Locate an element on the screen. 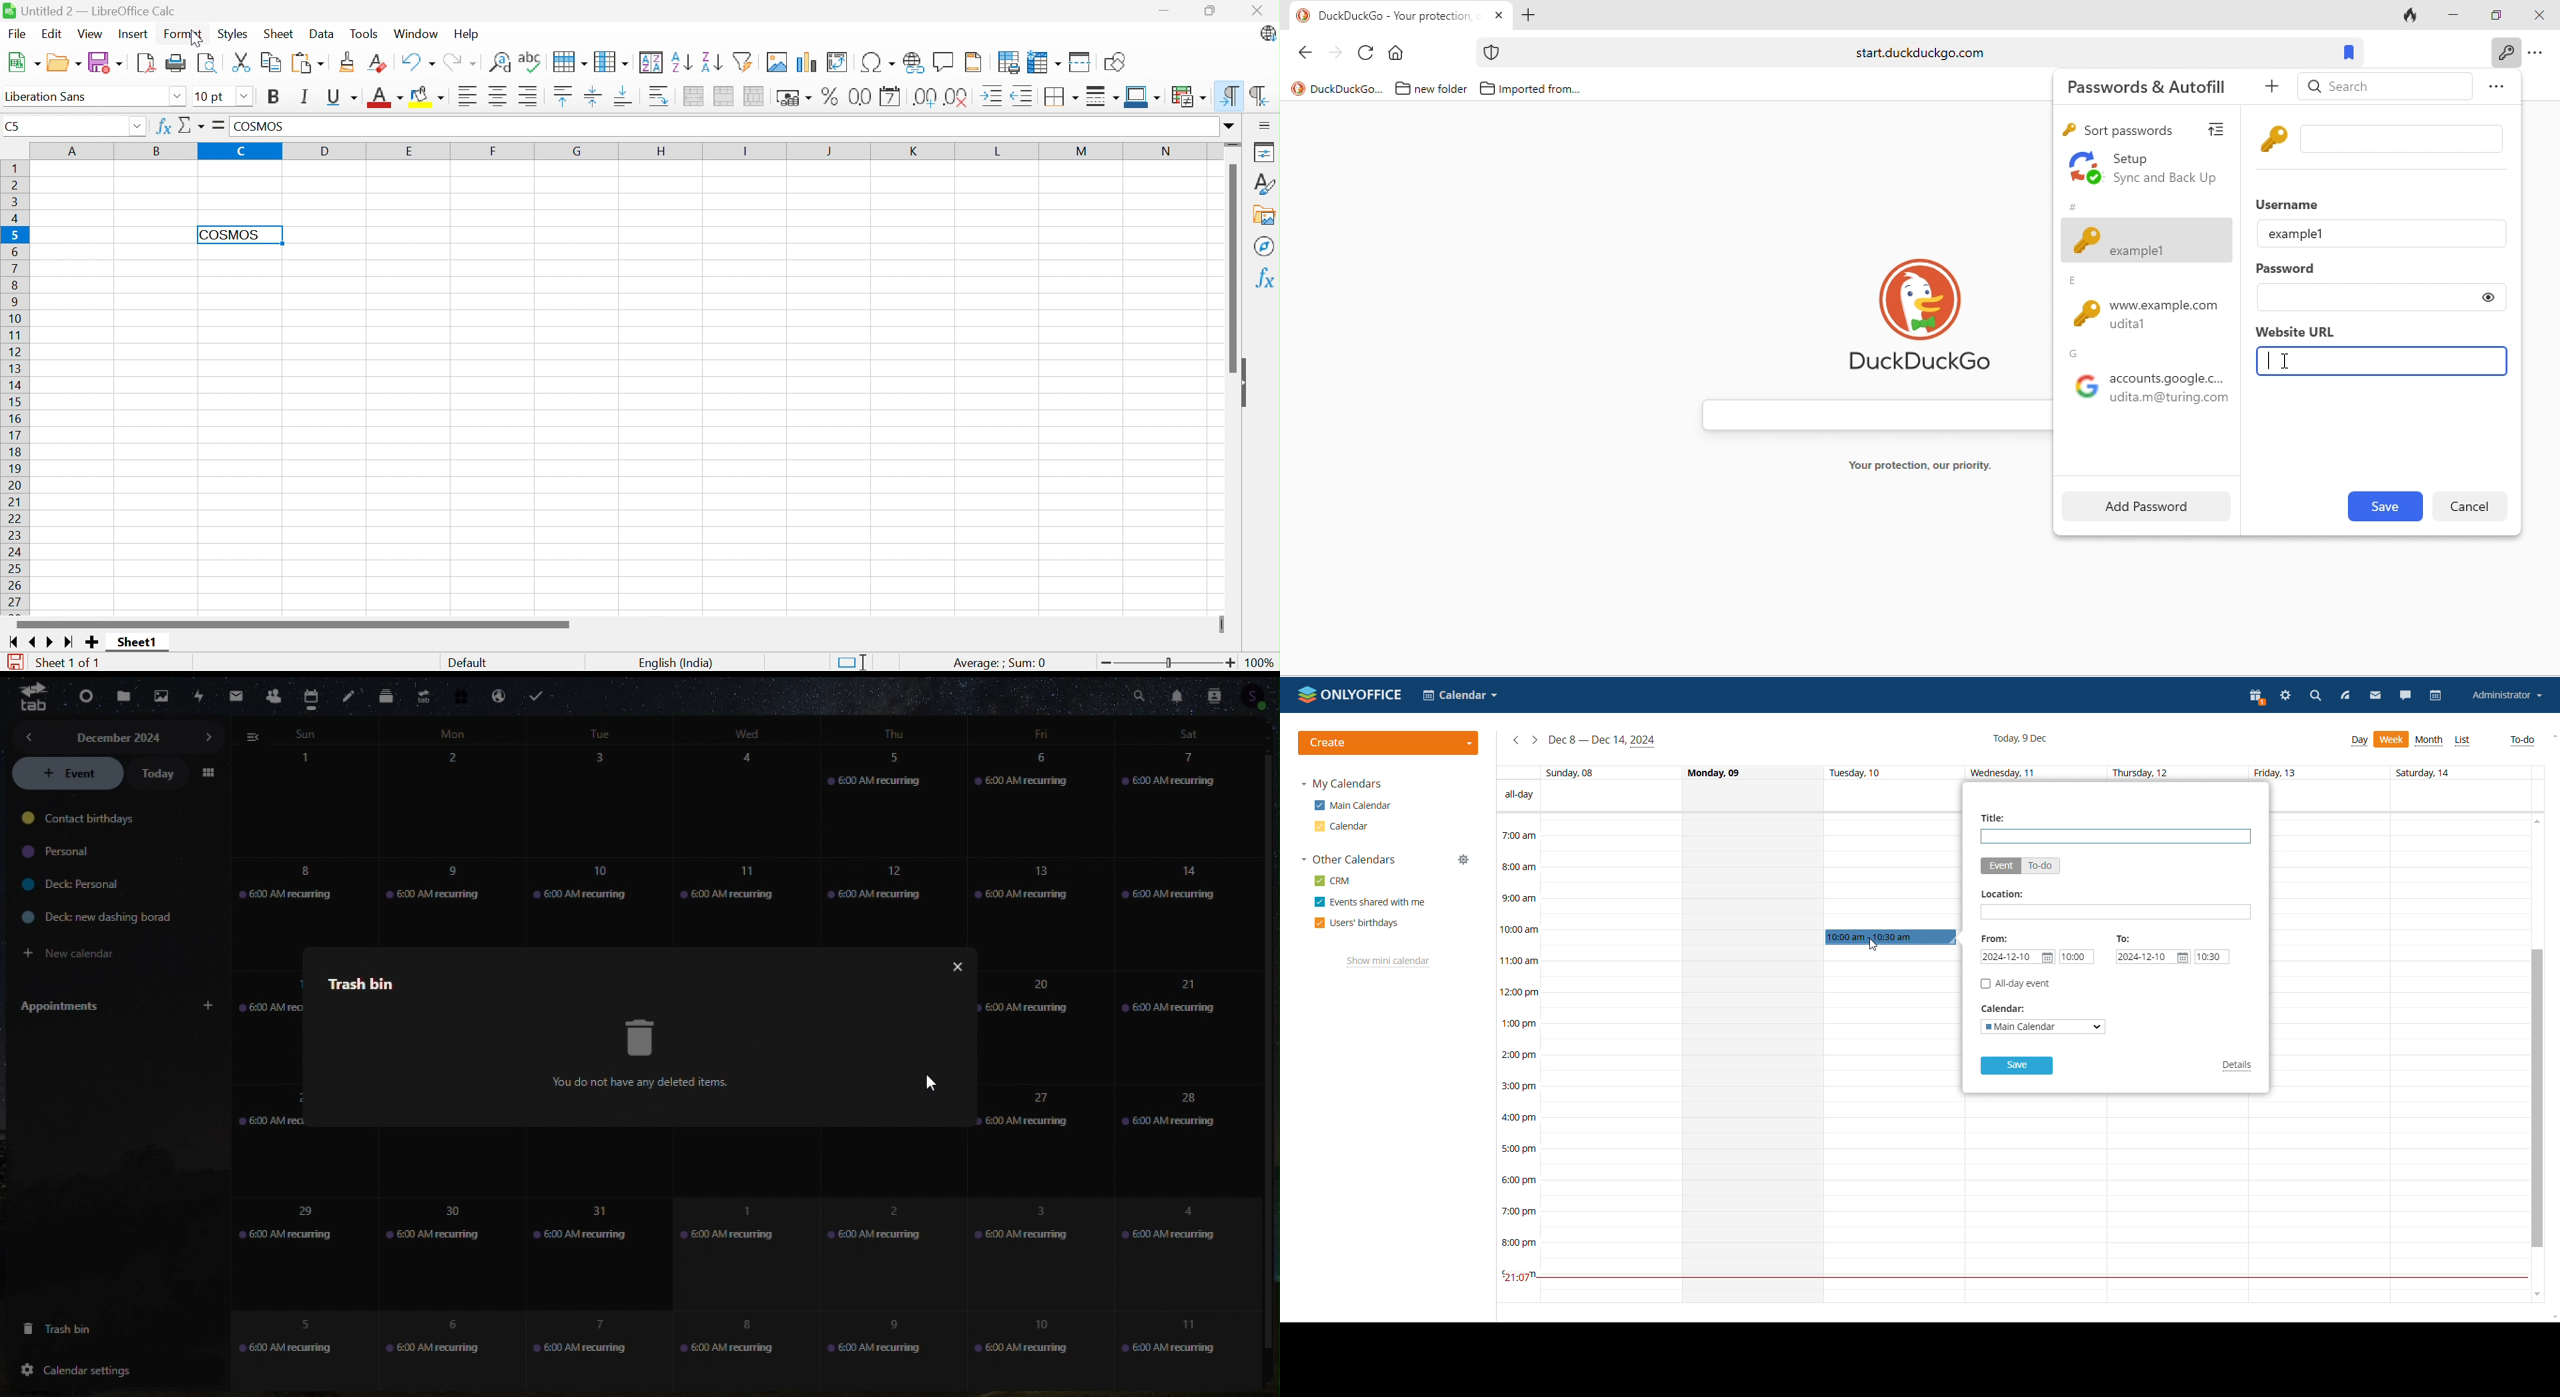  Row Numbers is located at coordinates (17, 386).